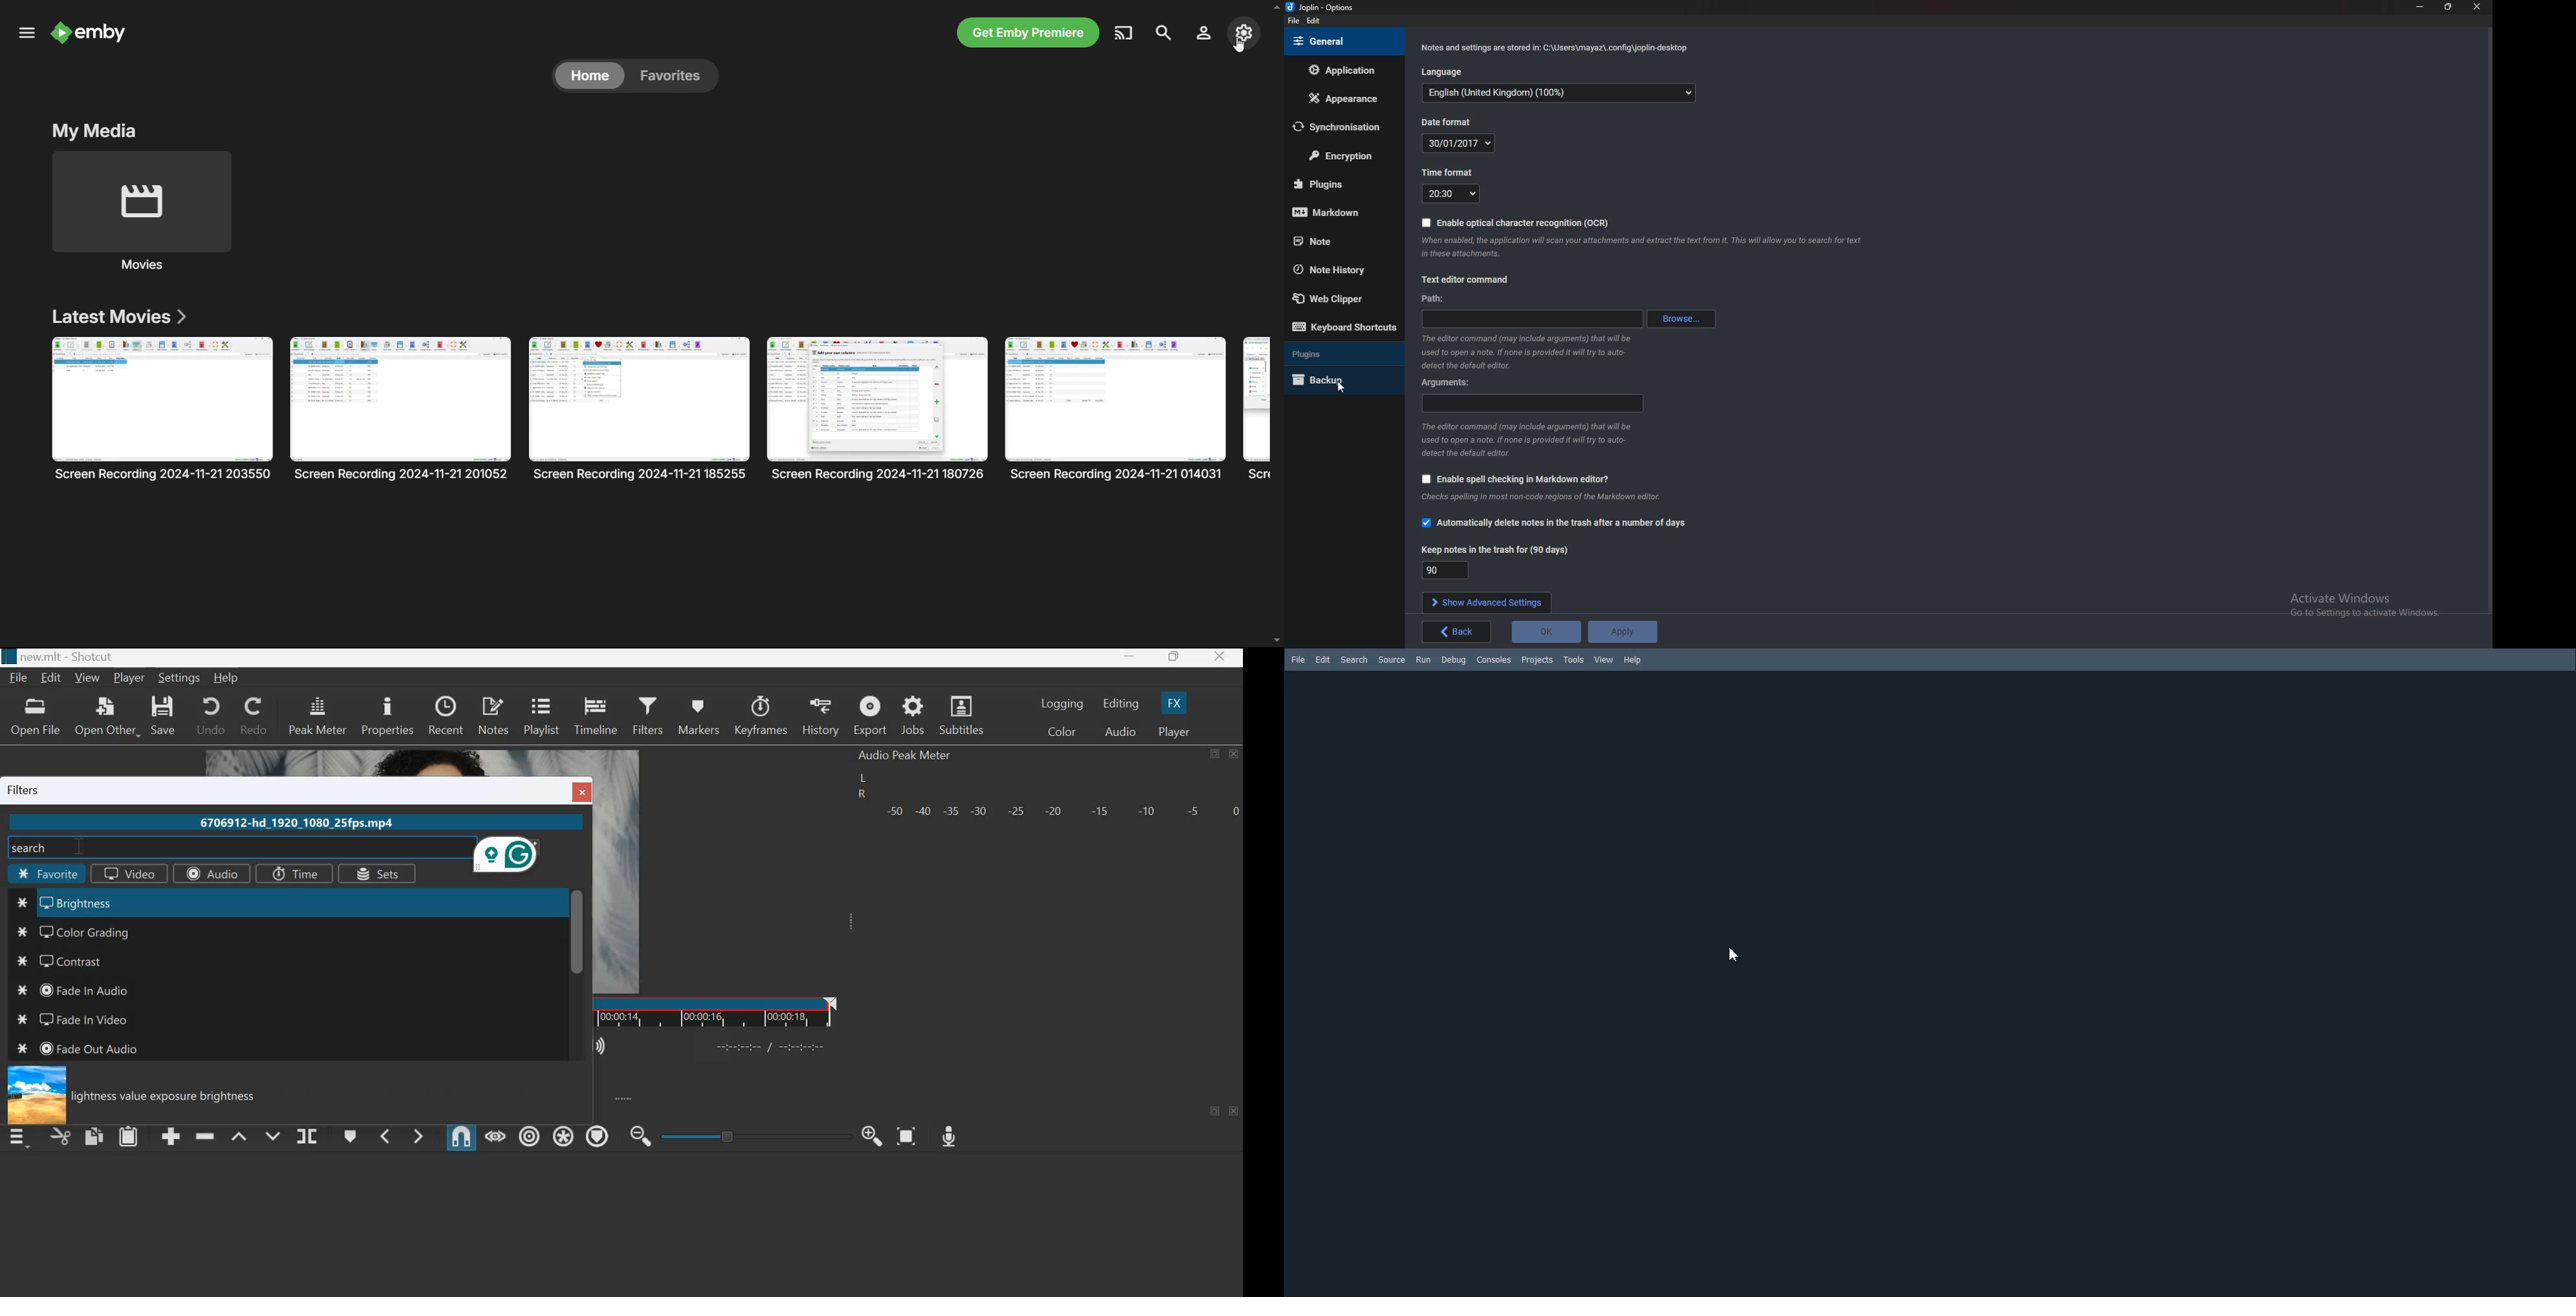  I want to click on close, so click(1218, 658).